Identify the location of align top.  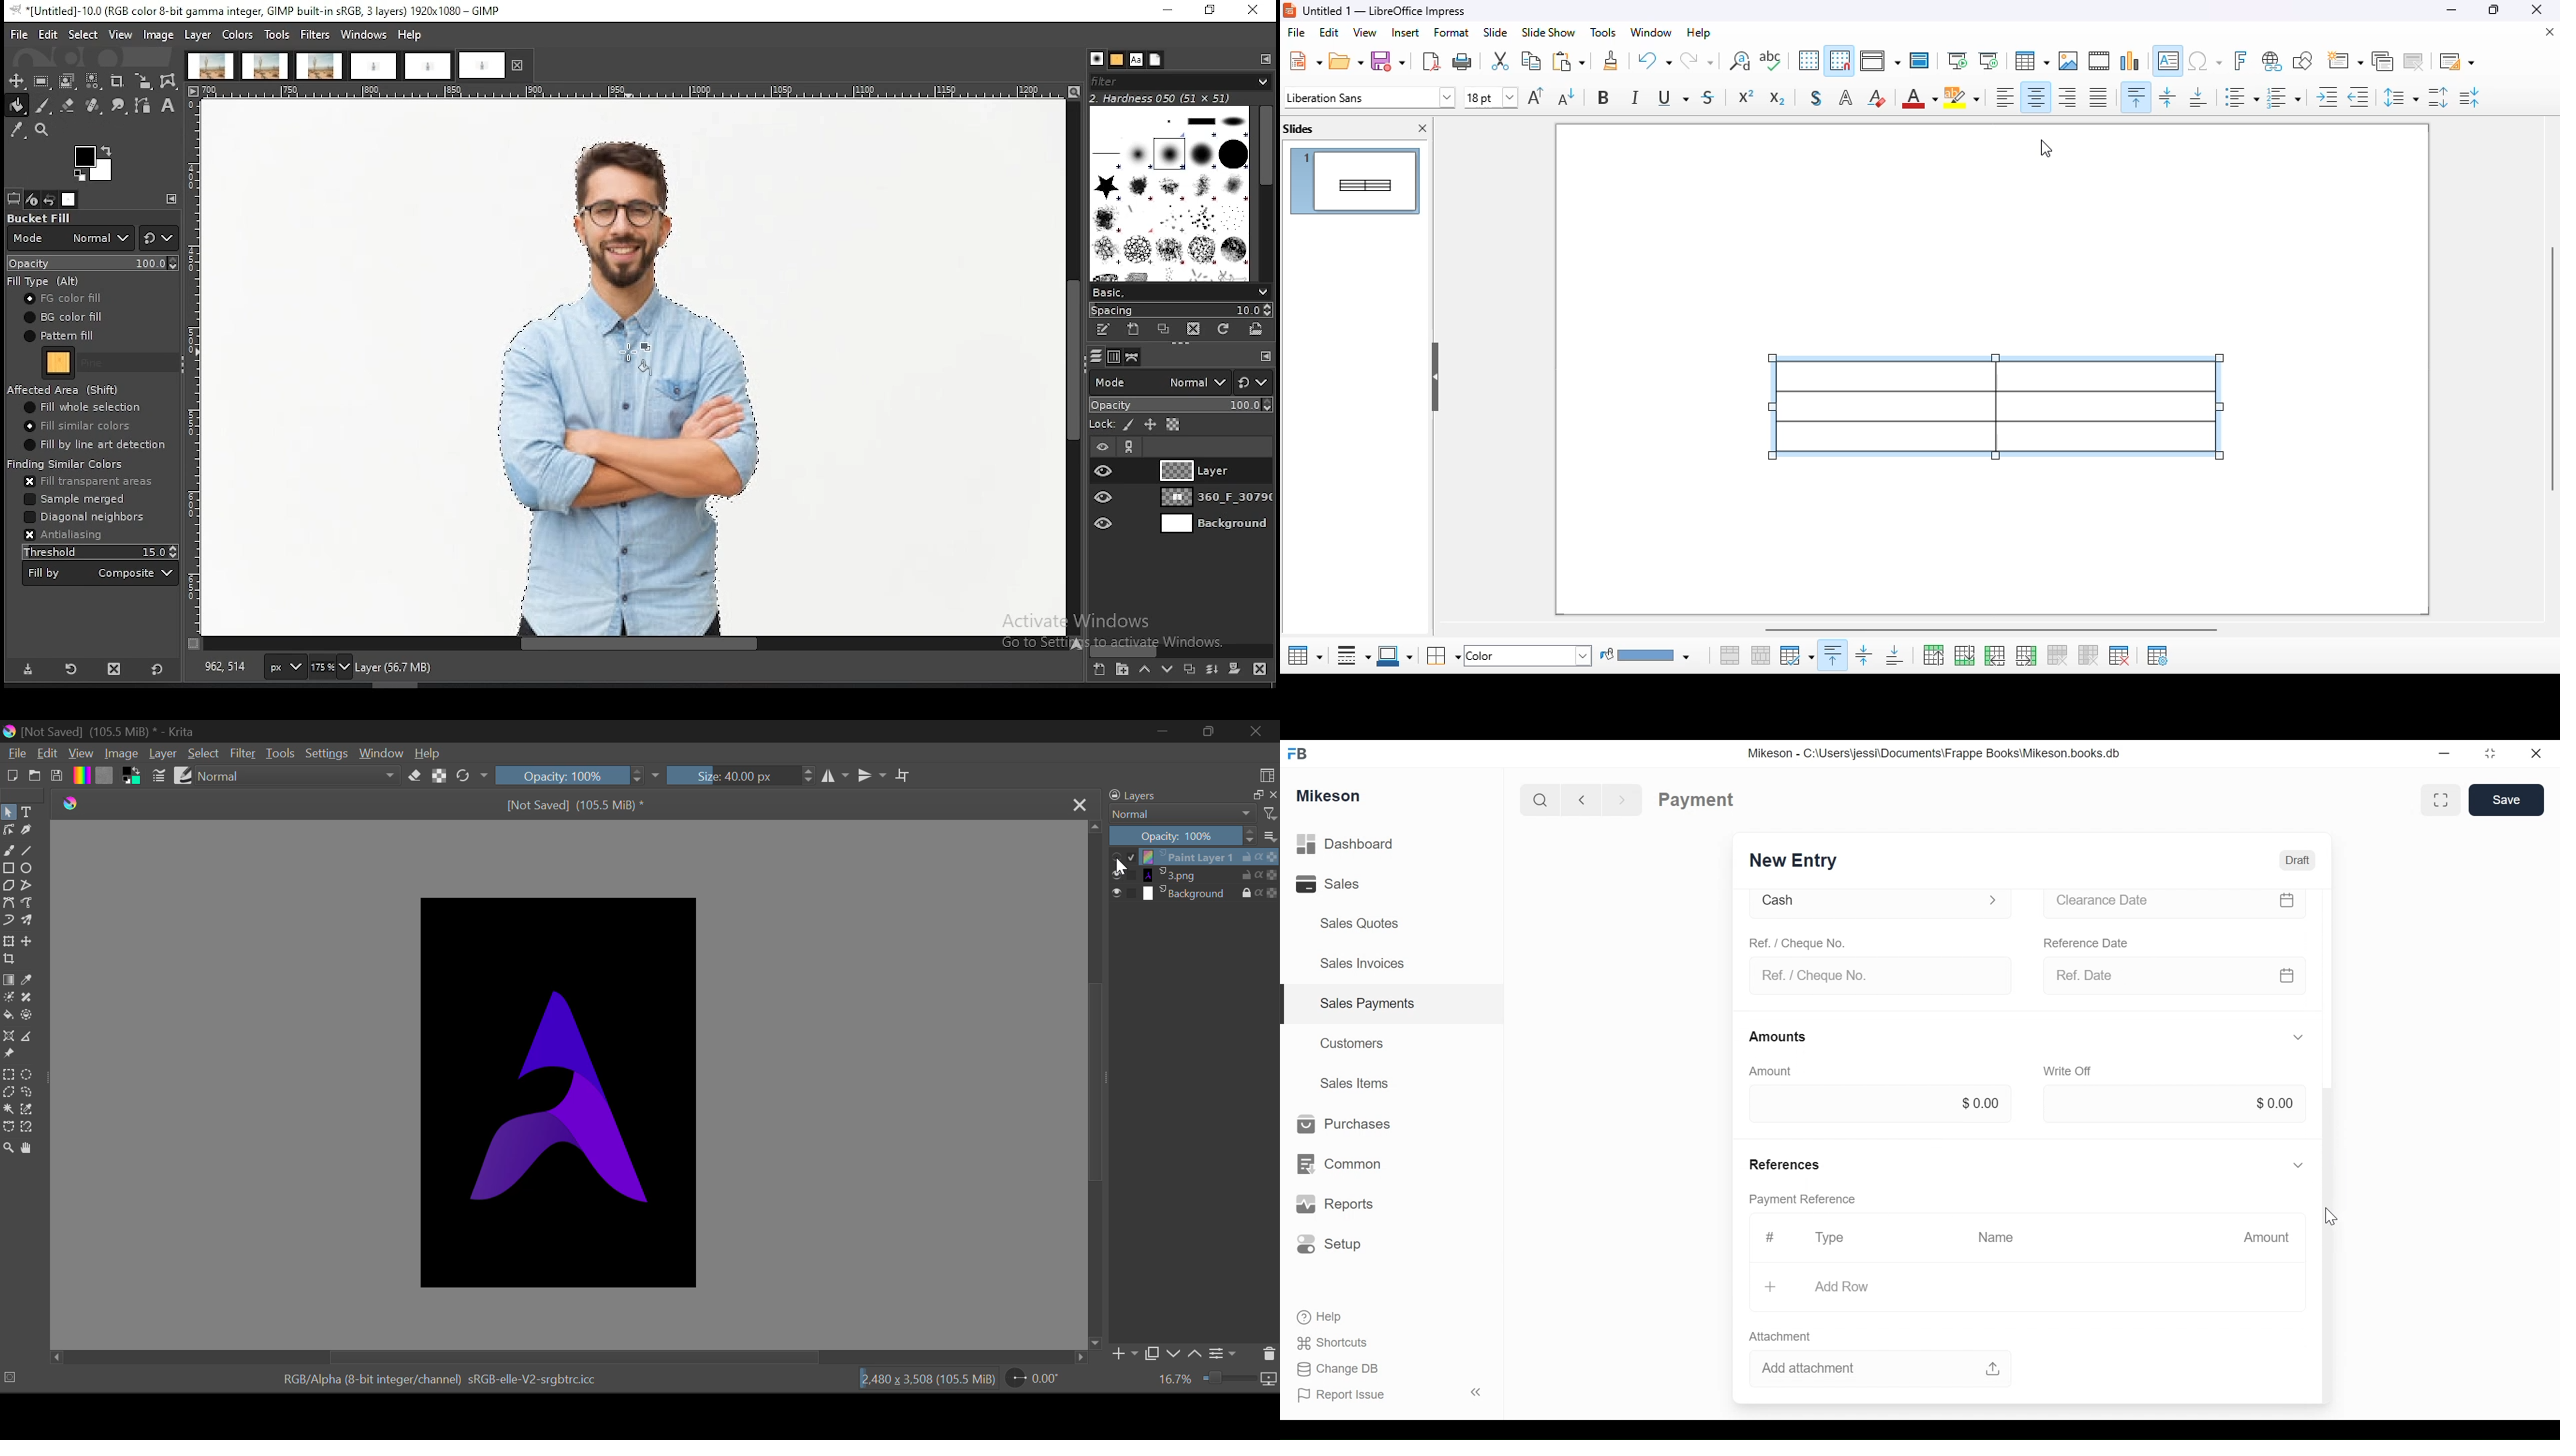
(1834, 656).